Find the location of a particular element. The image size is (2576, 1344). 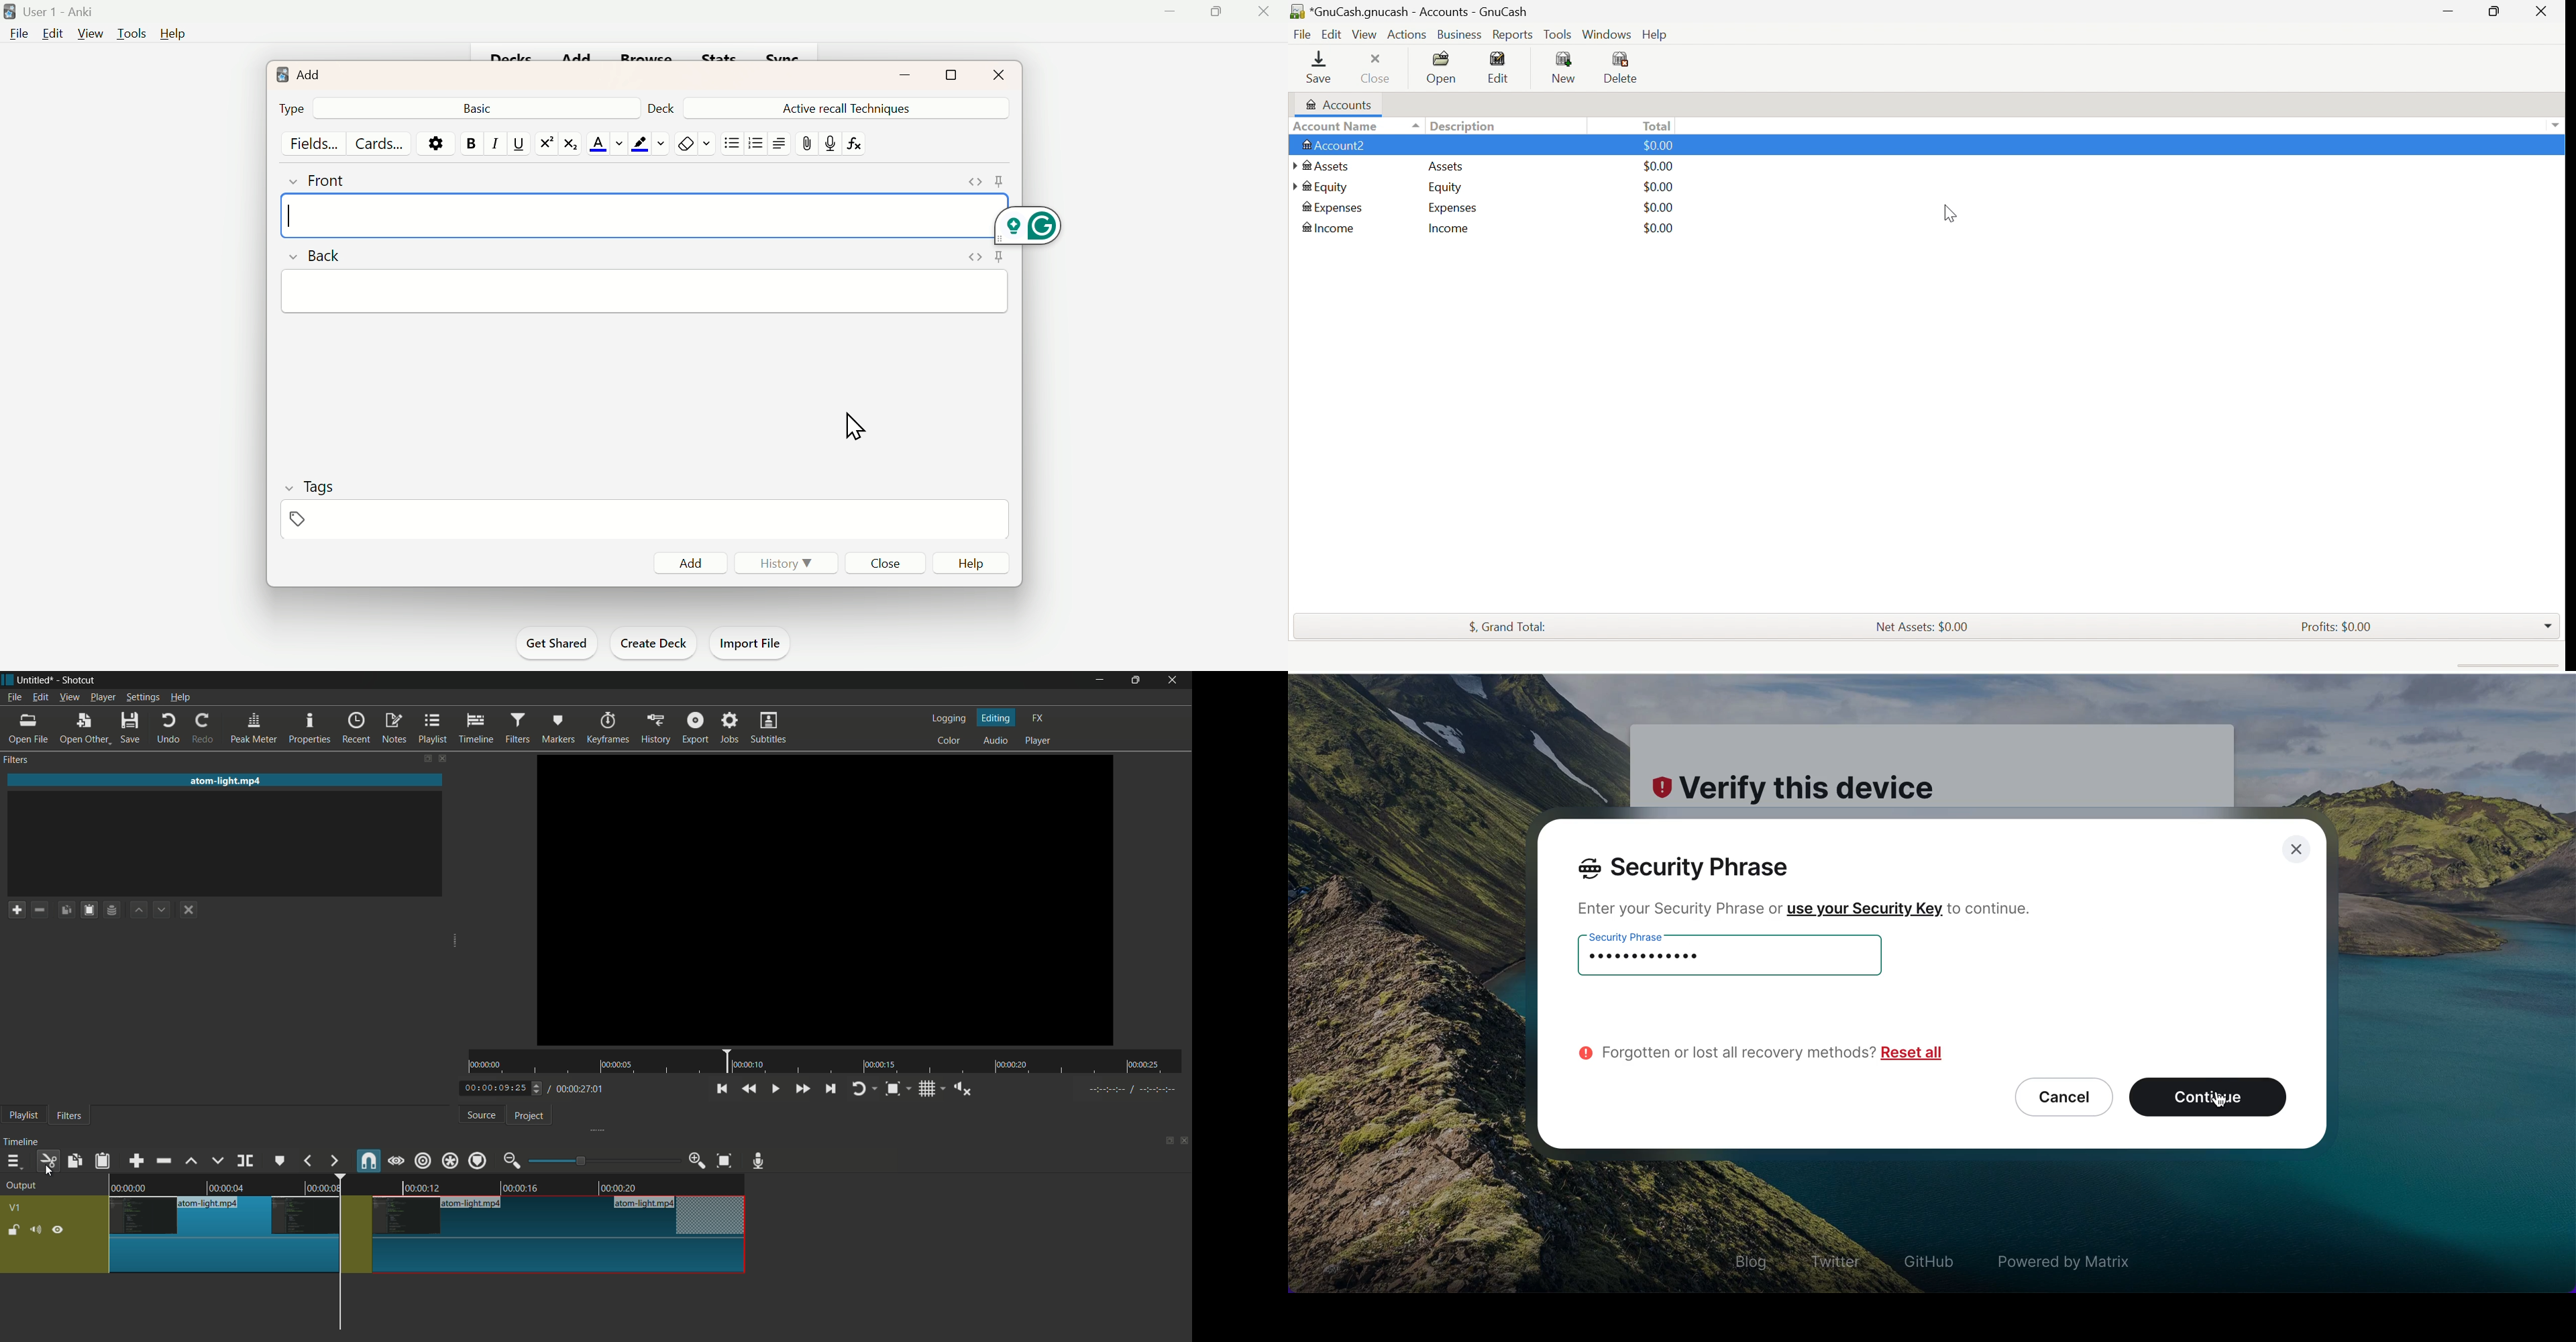

paste filters is located at coordinates (104, 1161).